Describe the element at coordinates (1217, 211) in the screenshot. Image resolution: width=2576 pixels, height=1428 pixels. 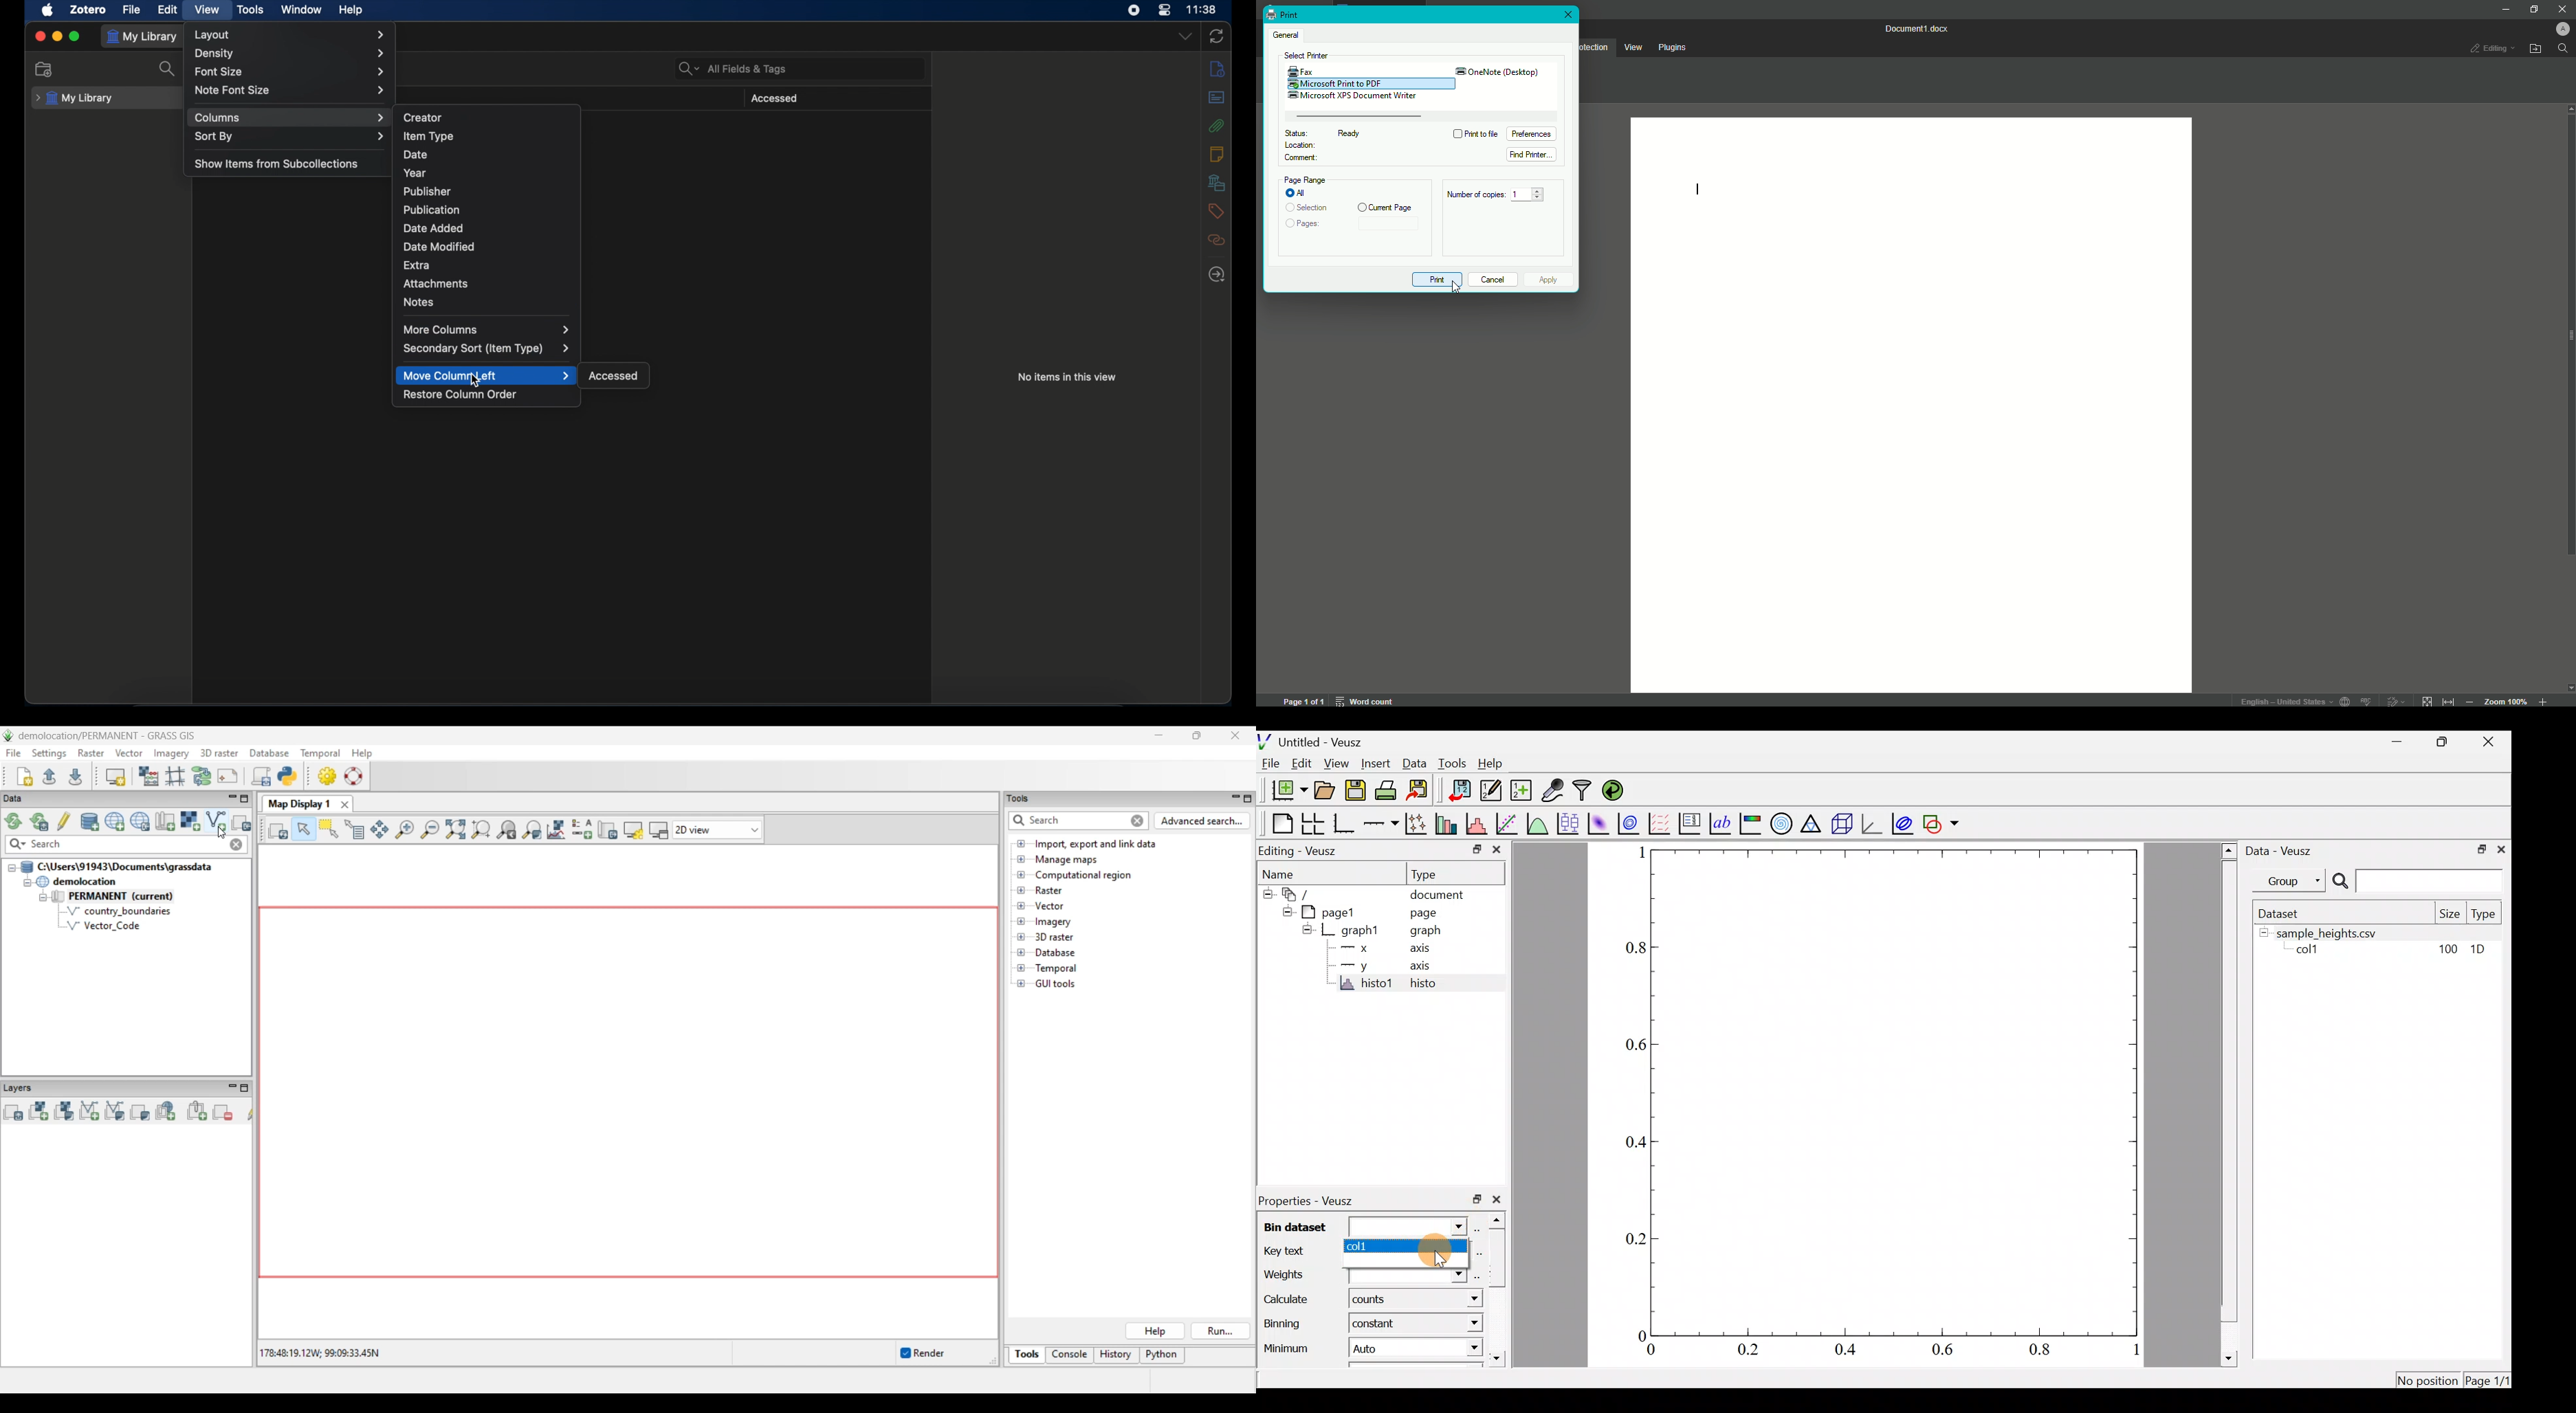
I see `tags` at that location.